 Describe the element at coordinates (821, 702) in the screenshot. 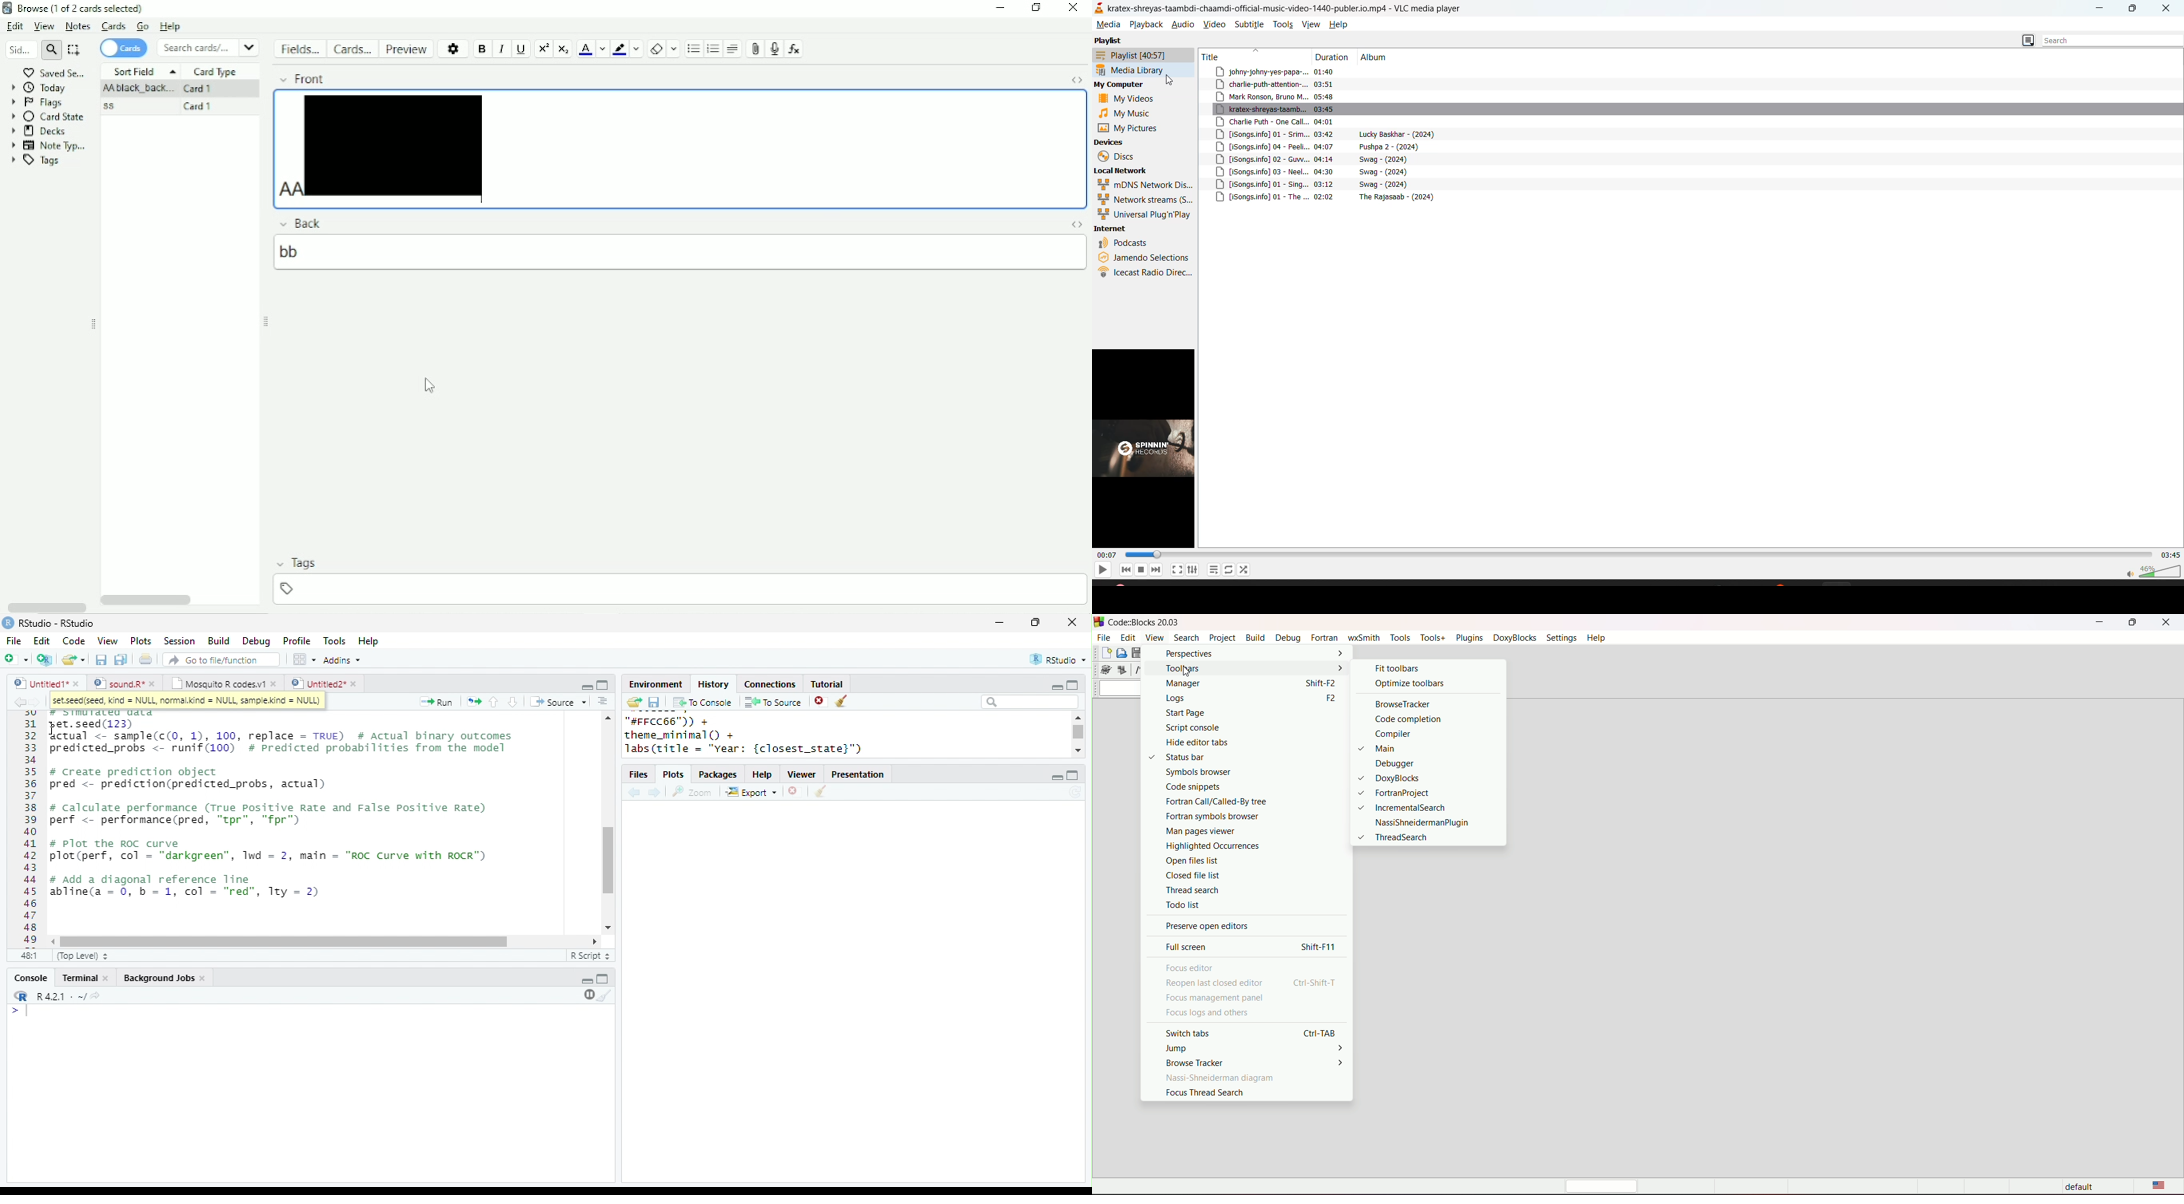

I see `close file` at that location.